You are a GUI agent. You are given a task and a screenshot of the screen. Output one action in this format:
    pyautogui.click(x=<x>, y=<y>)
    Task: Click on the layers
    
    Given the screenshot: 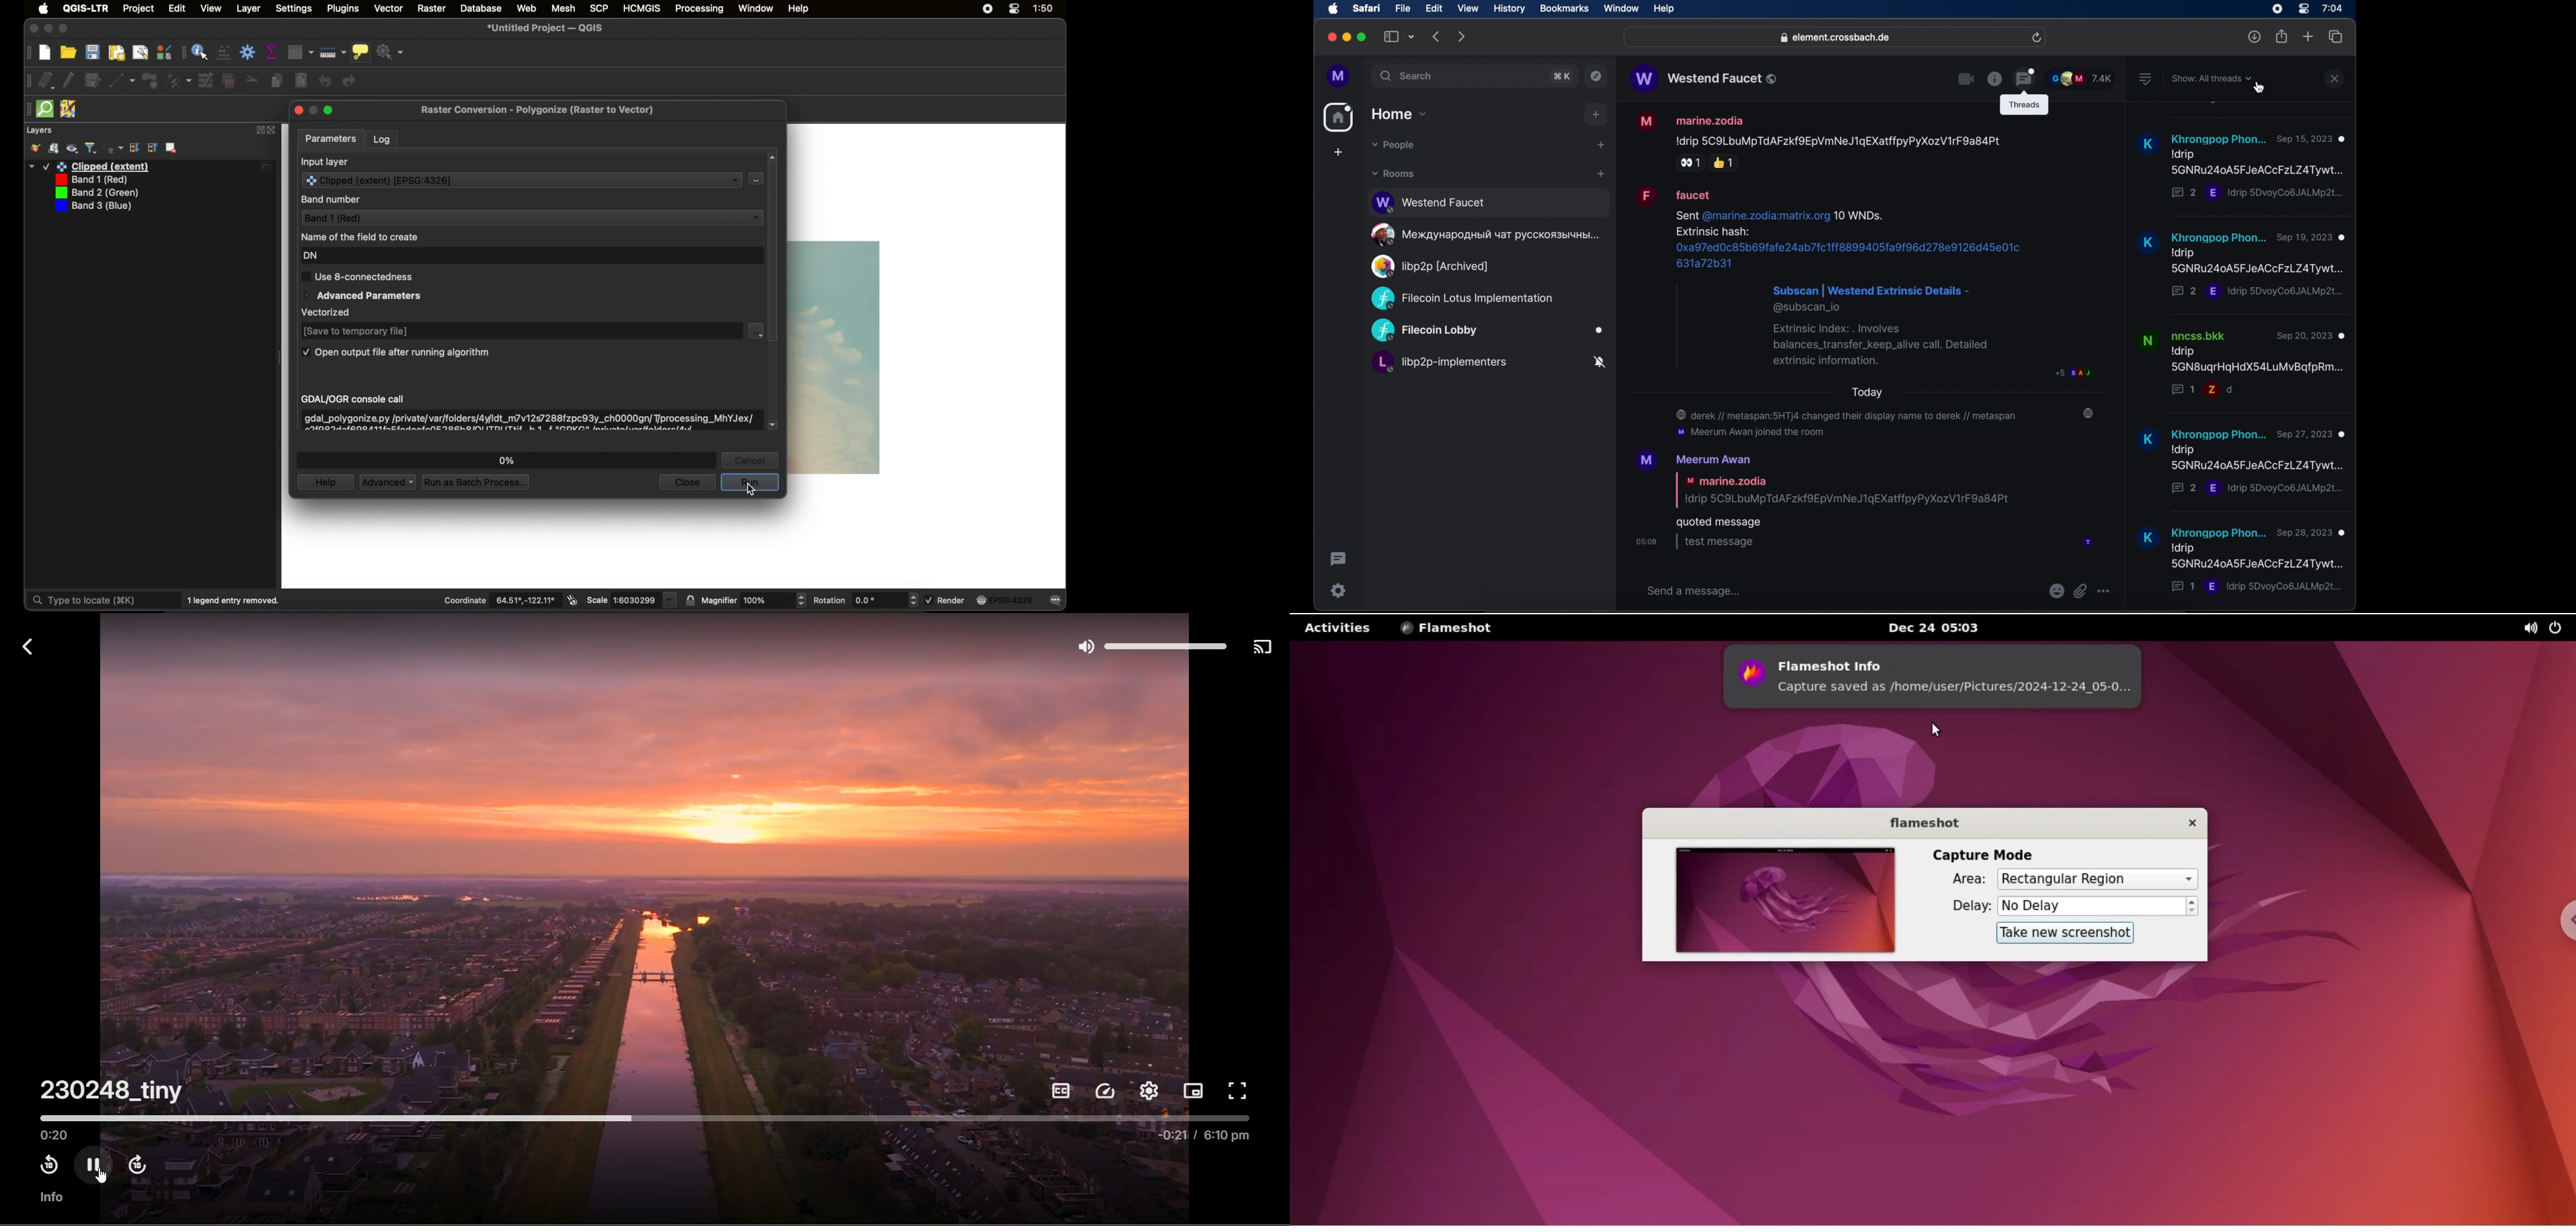 What is the action you would take?
    pyautogui.click(x=39, y=131)
    